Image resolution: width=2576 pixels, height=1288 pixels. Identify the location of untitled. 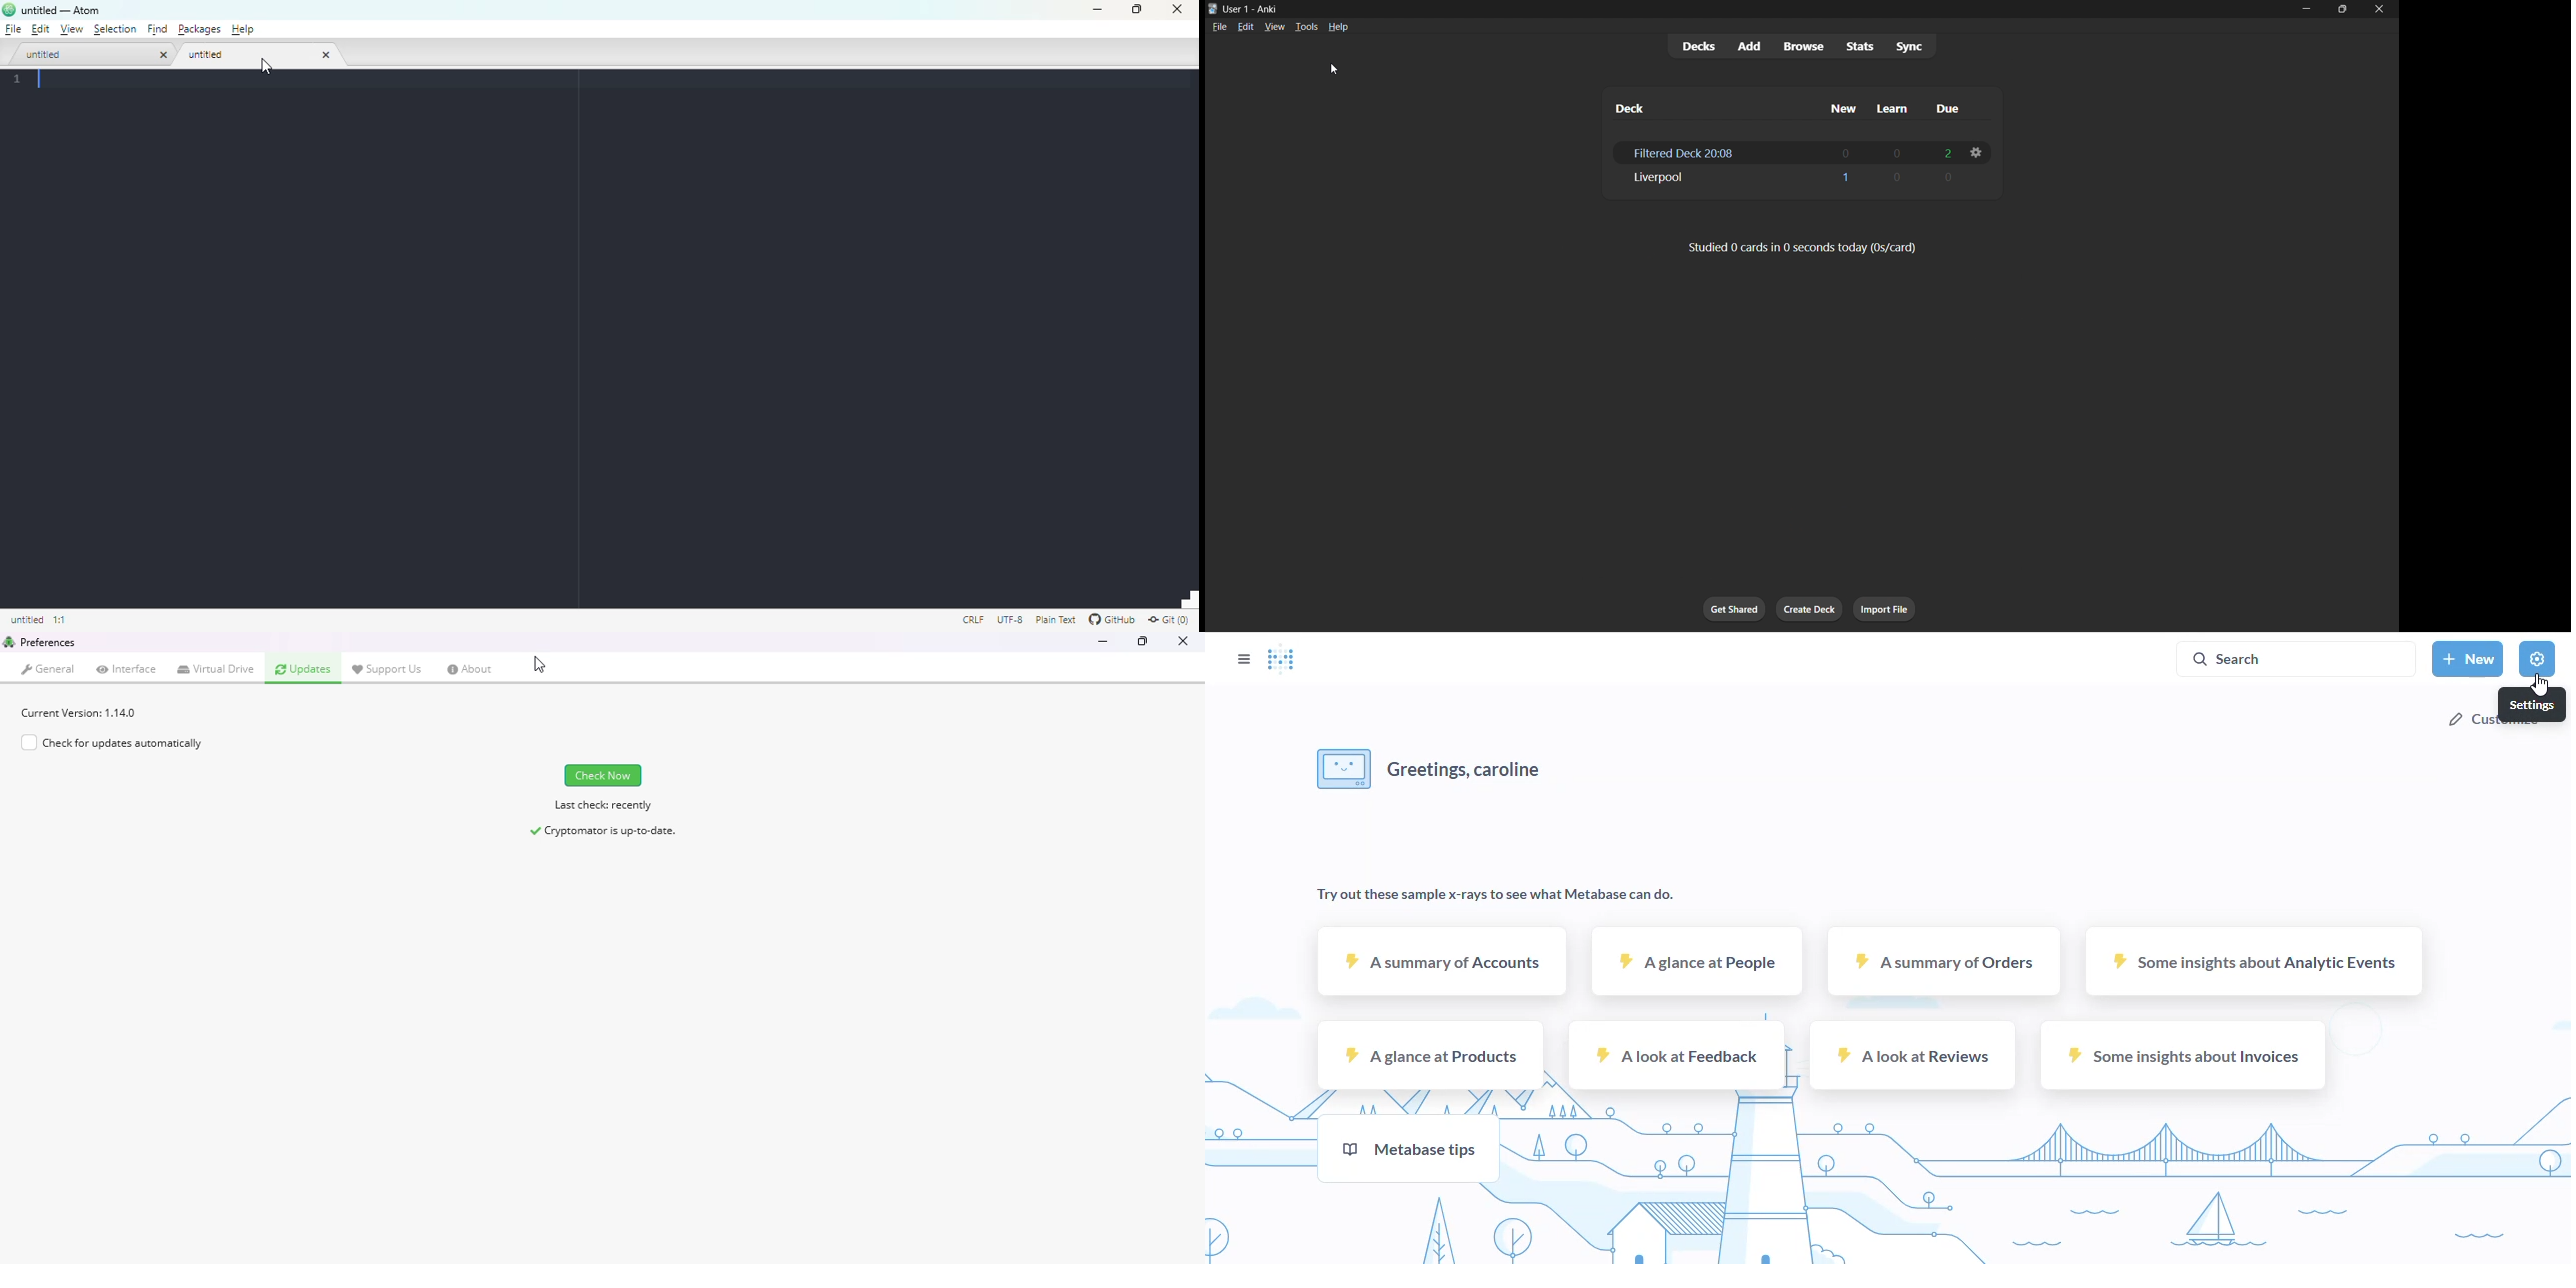
(206, 54).